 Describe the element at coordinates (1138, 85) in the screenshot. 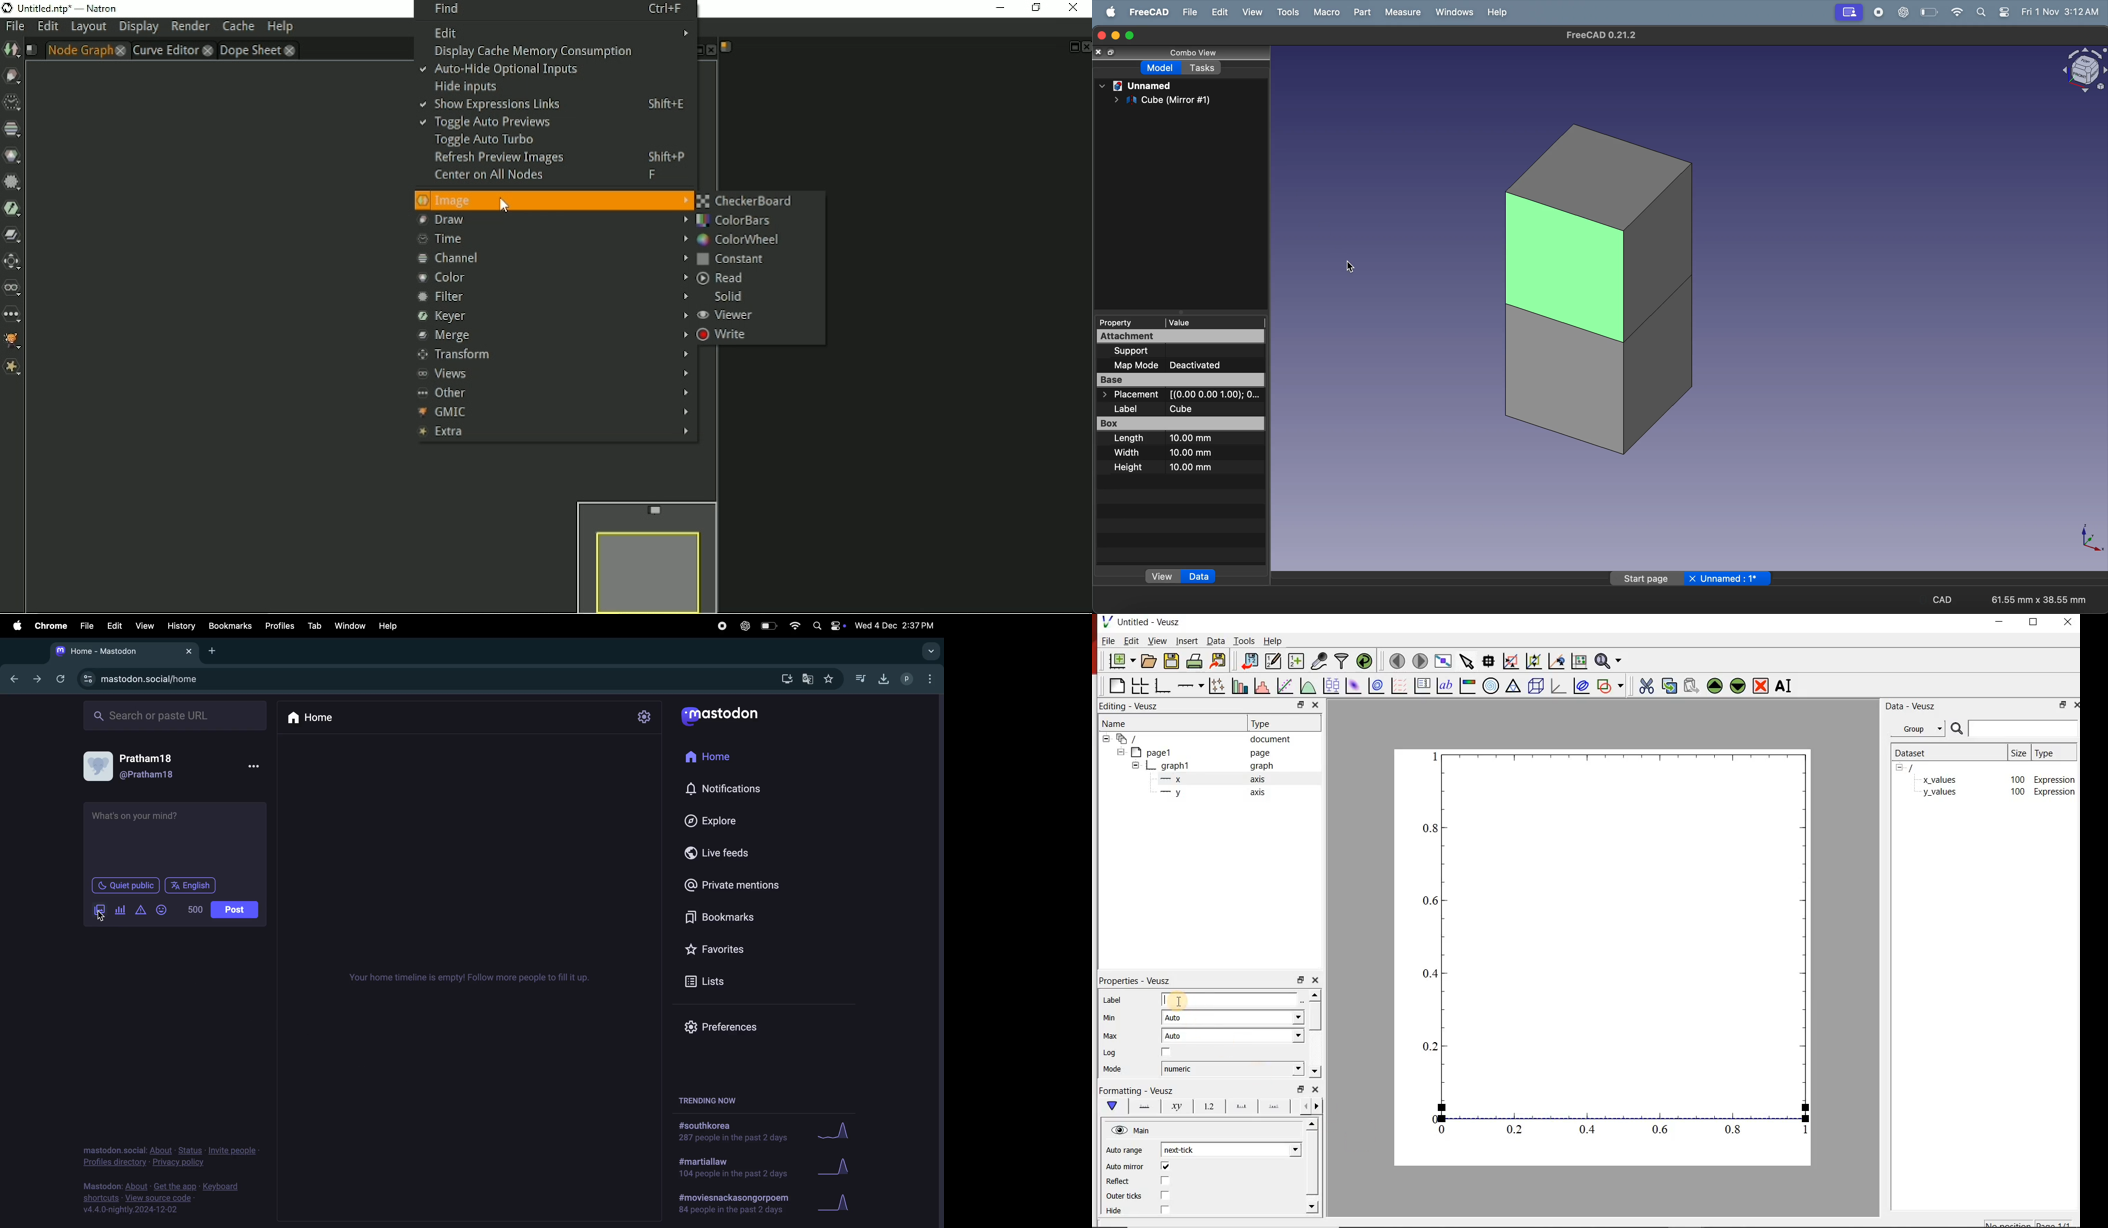

I see `unnamed` at that location.